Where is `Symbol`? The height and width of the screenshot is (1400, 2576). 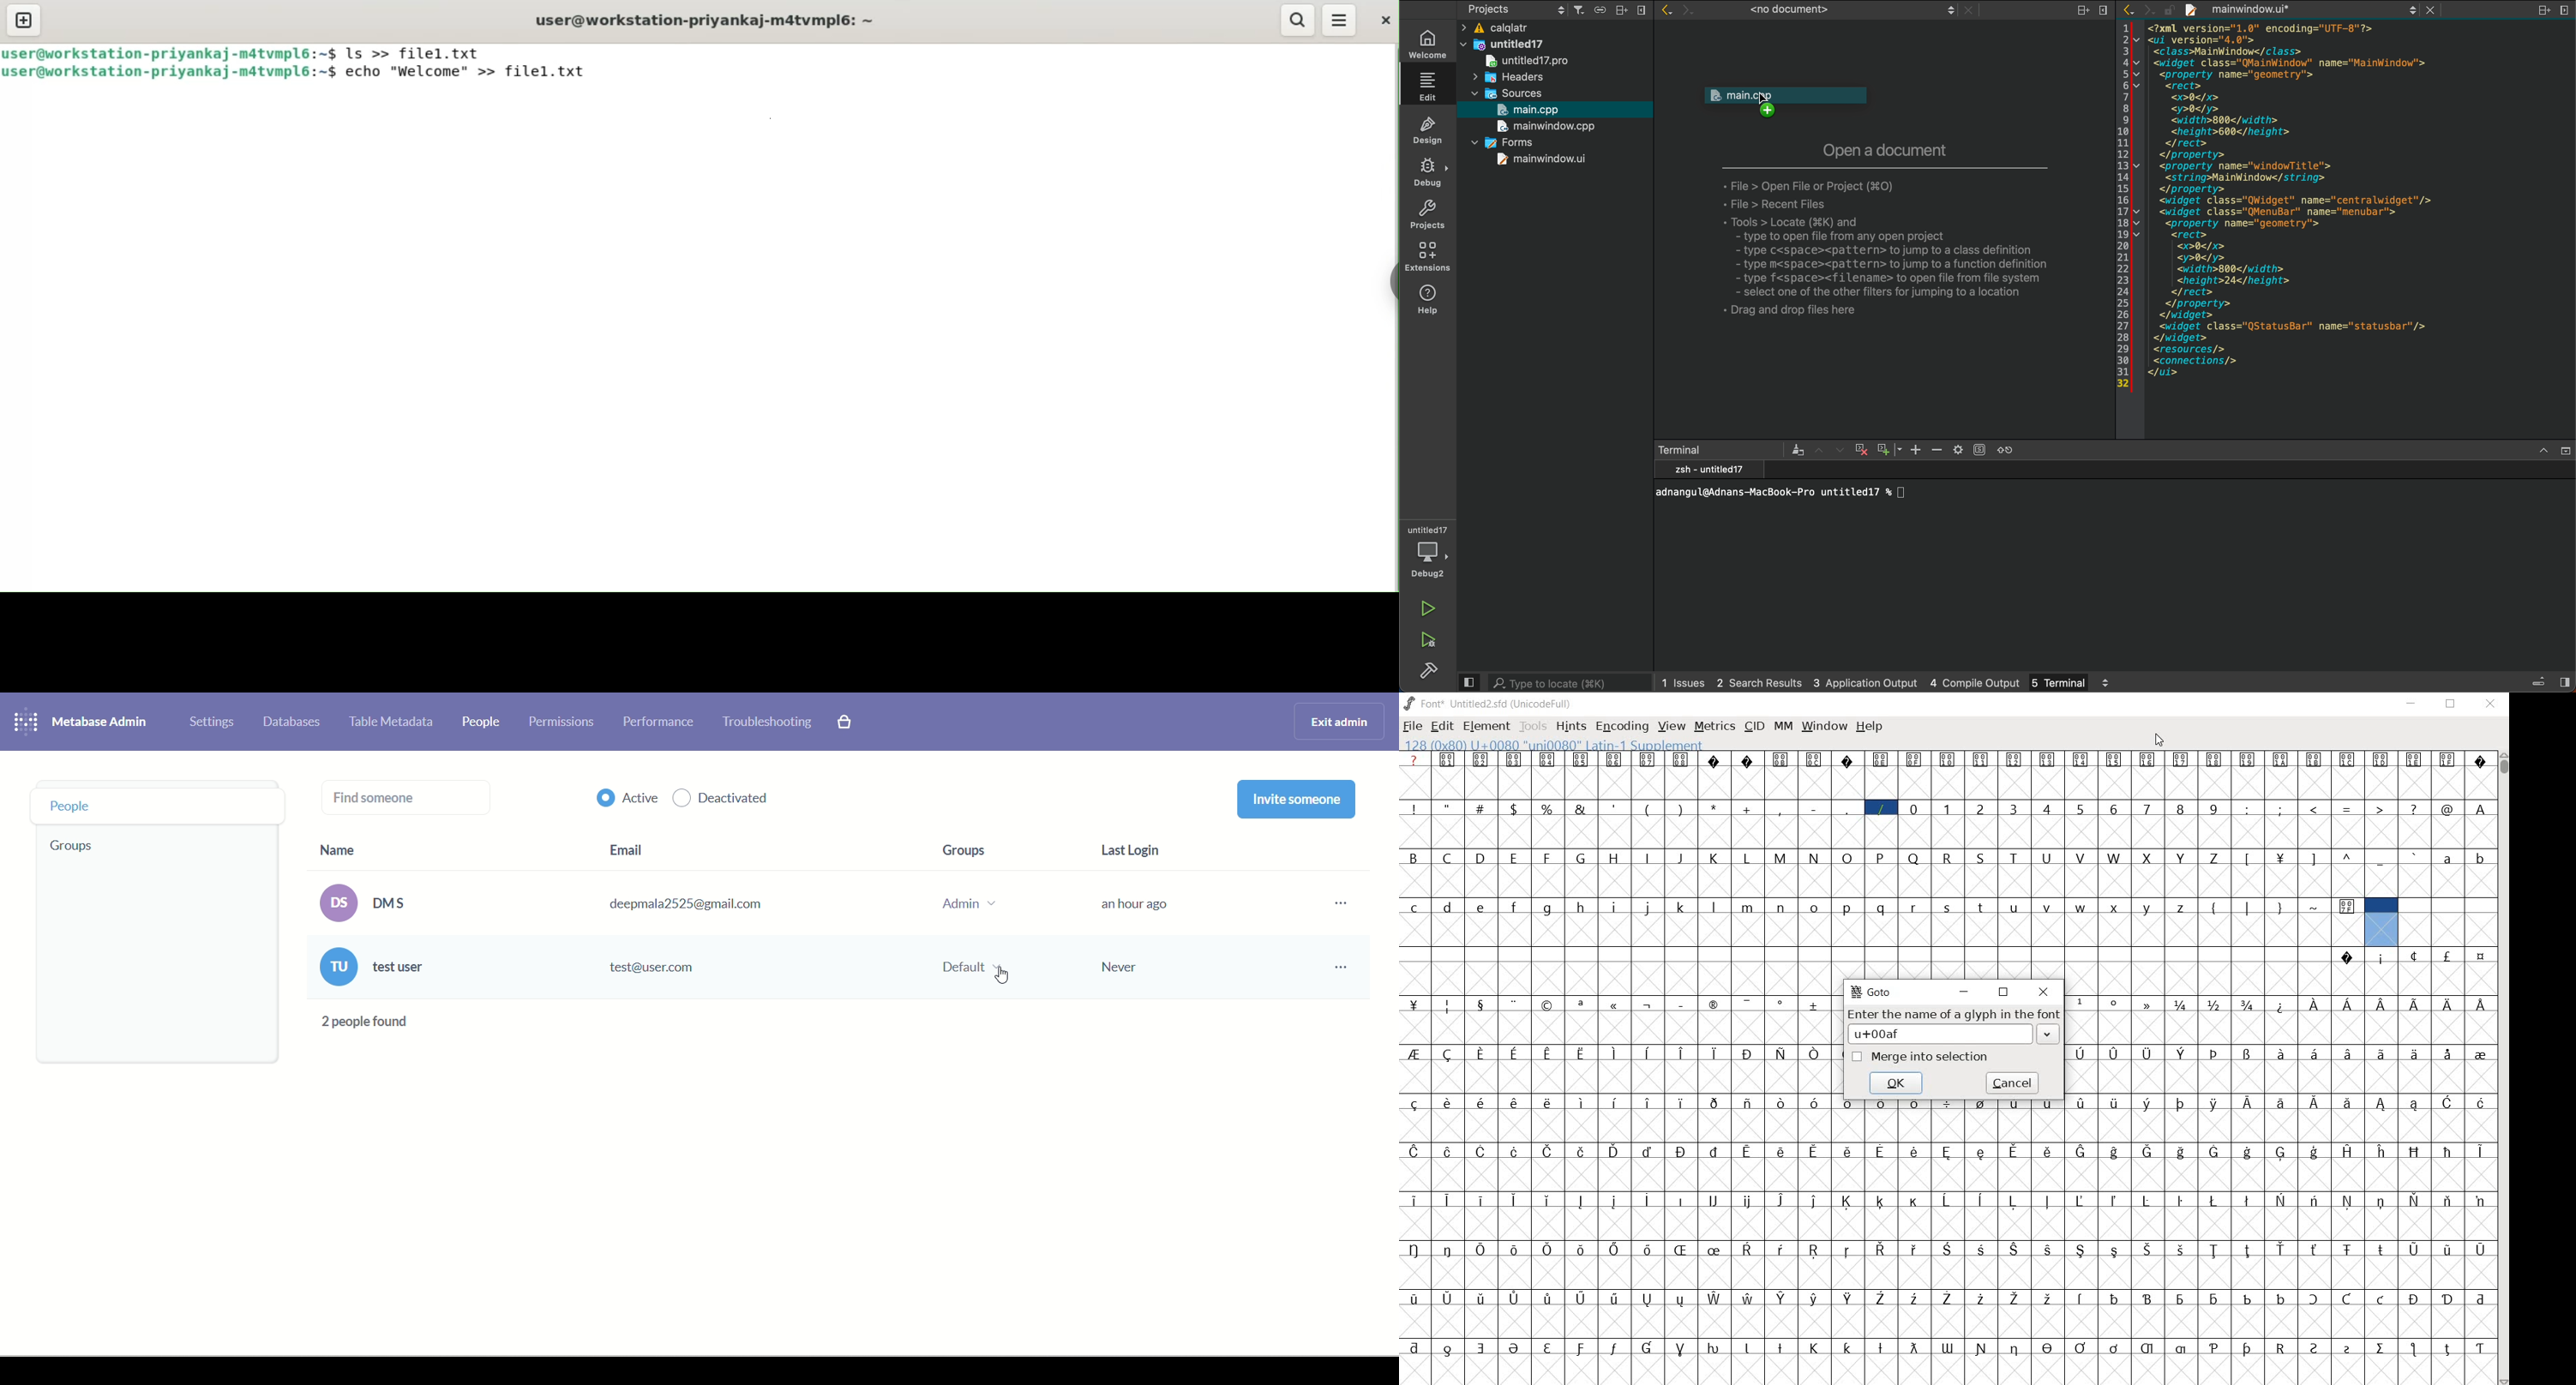
Symbol is located at coordinates (2216, 1200).